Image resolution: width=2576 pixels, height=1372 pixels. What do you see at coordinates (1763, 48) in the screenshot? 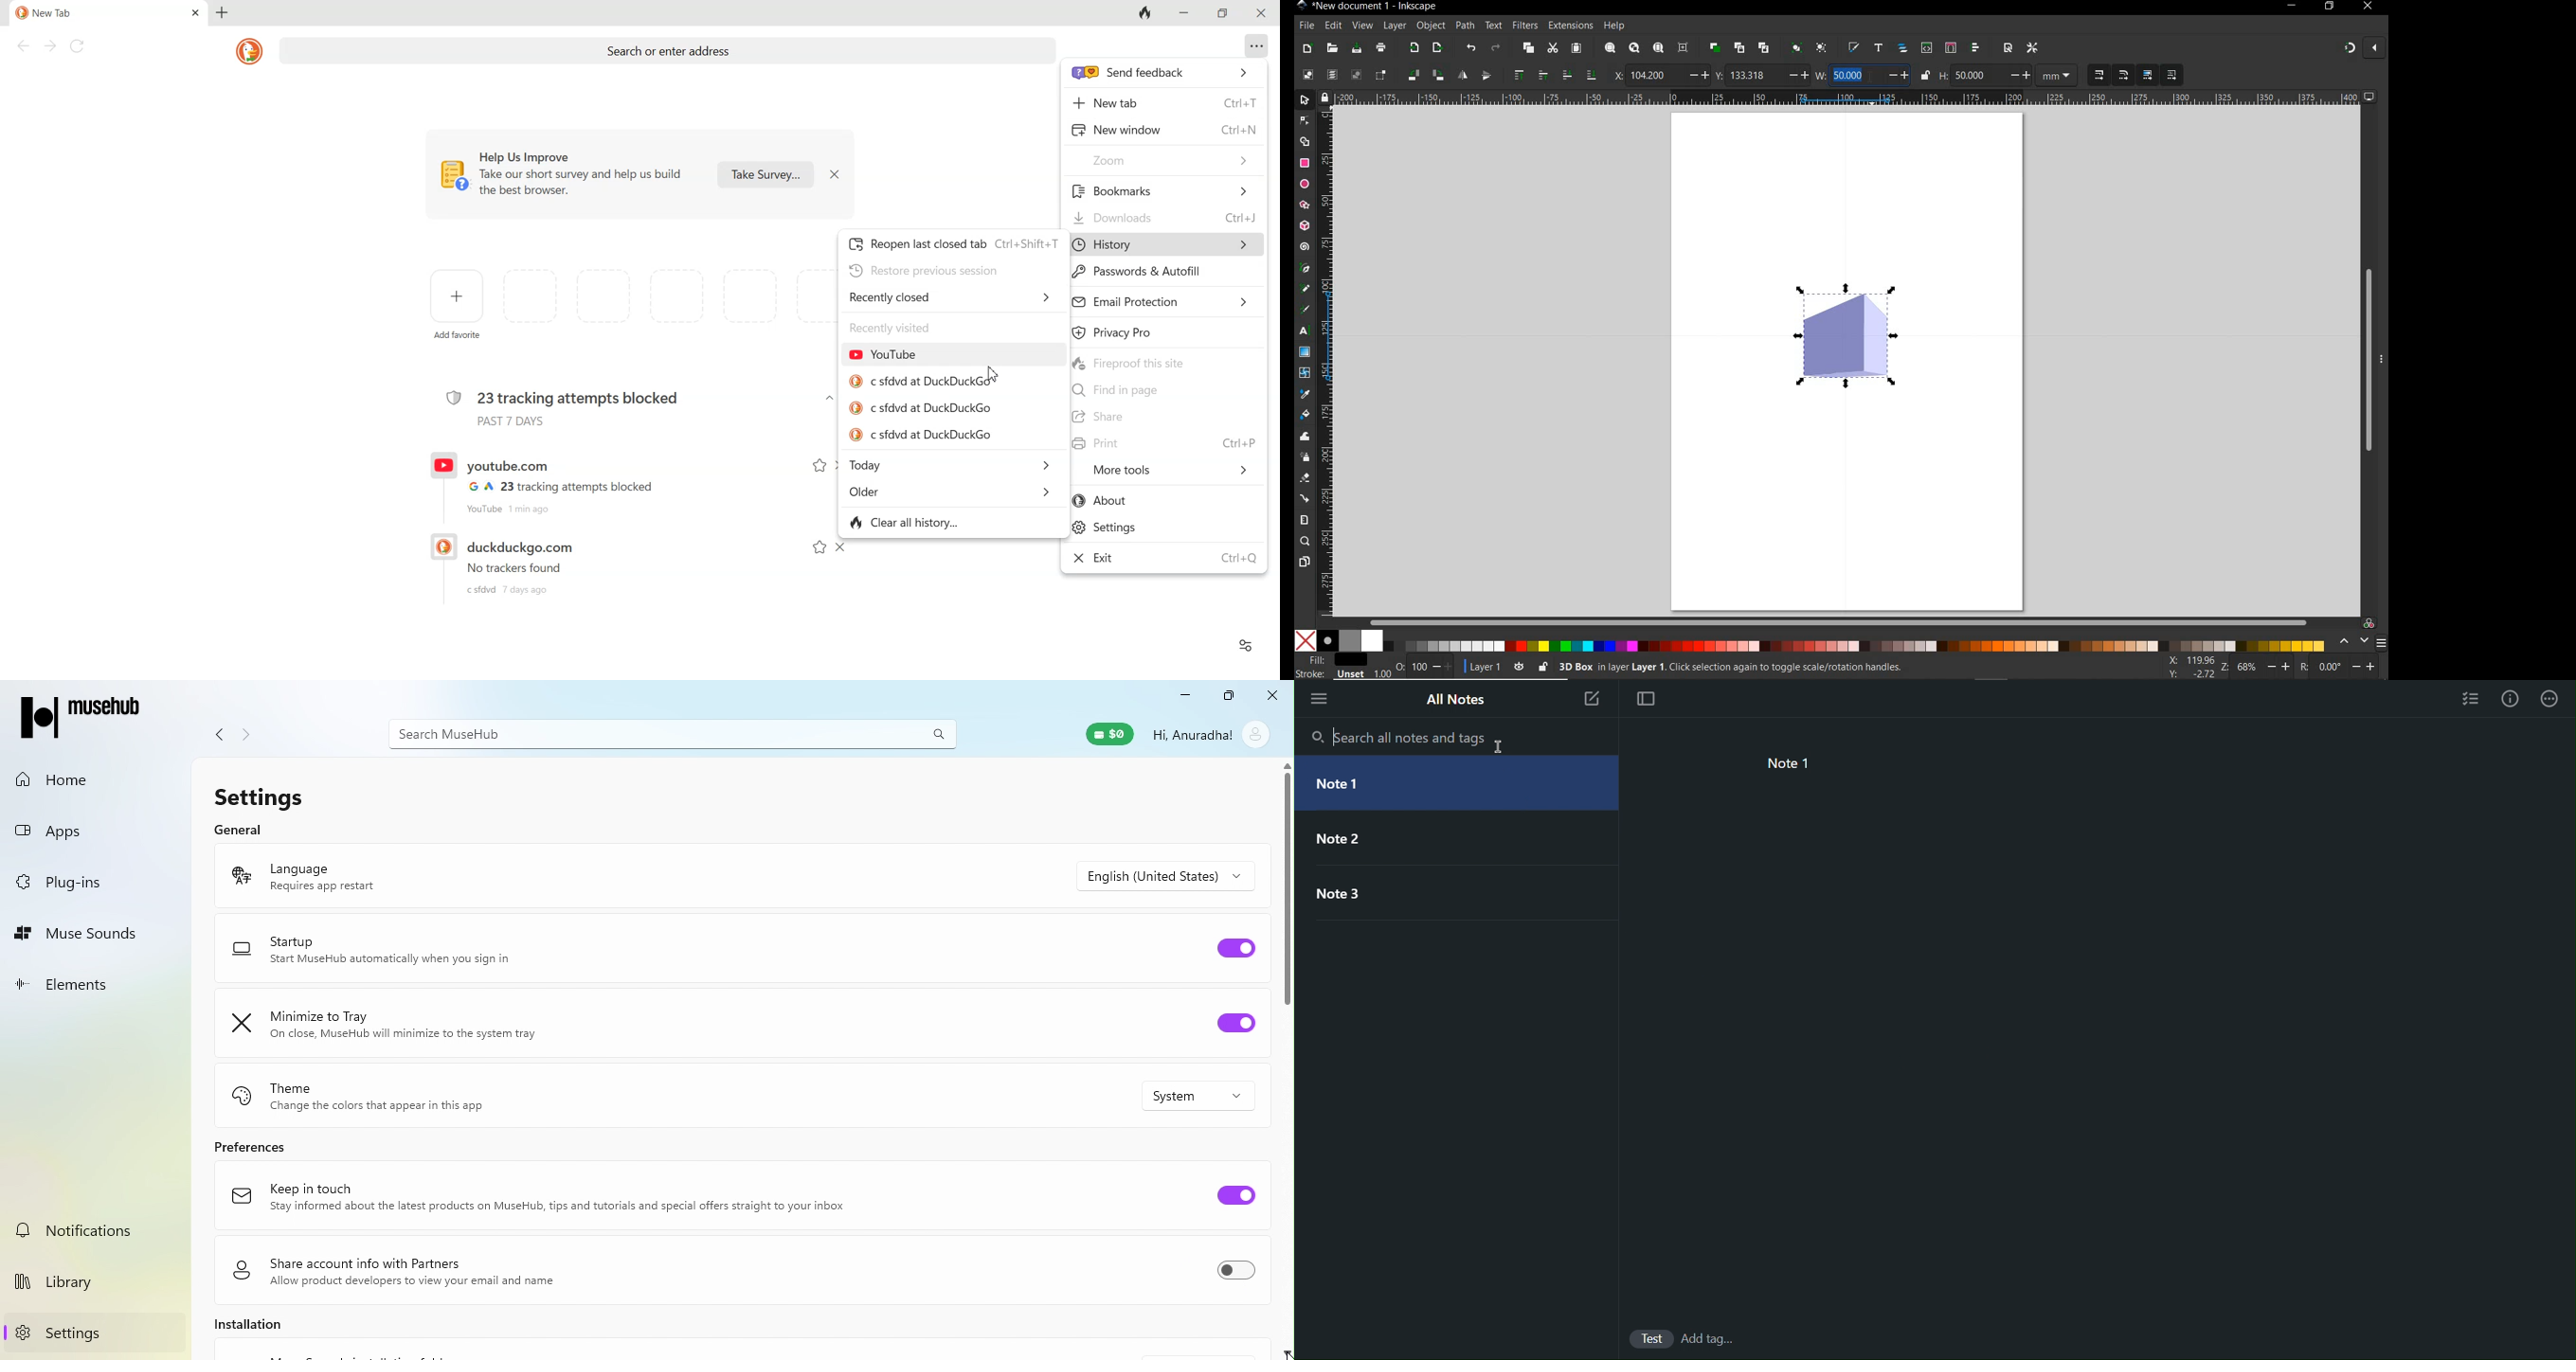
I see `unlink clone` at bounding box center [1763, 48].